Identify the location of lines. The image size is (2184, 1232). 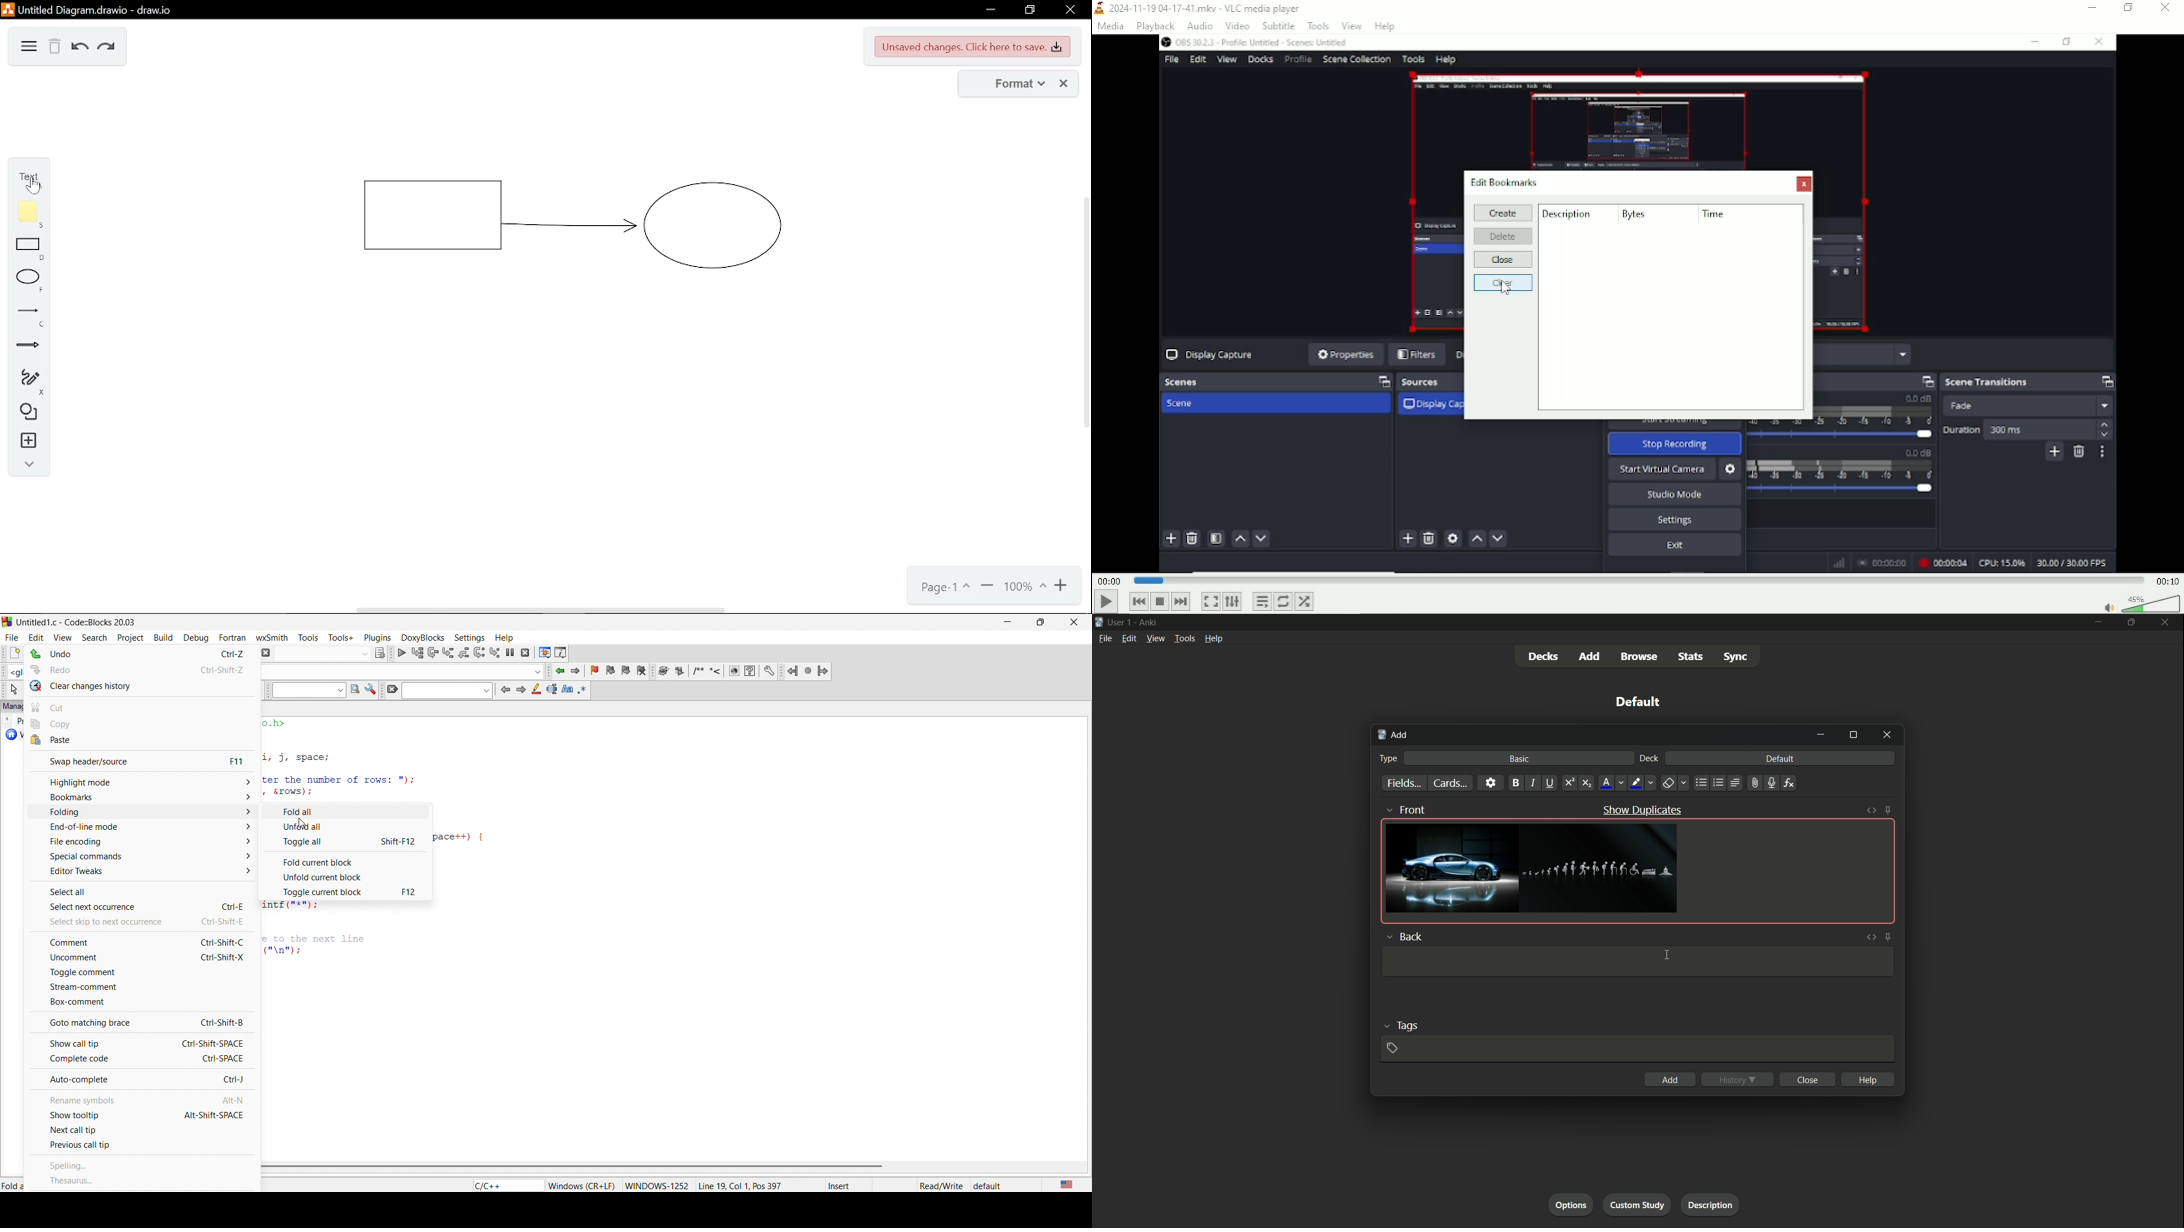
(29, 316).